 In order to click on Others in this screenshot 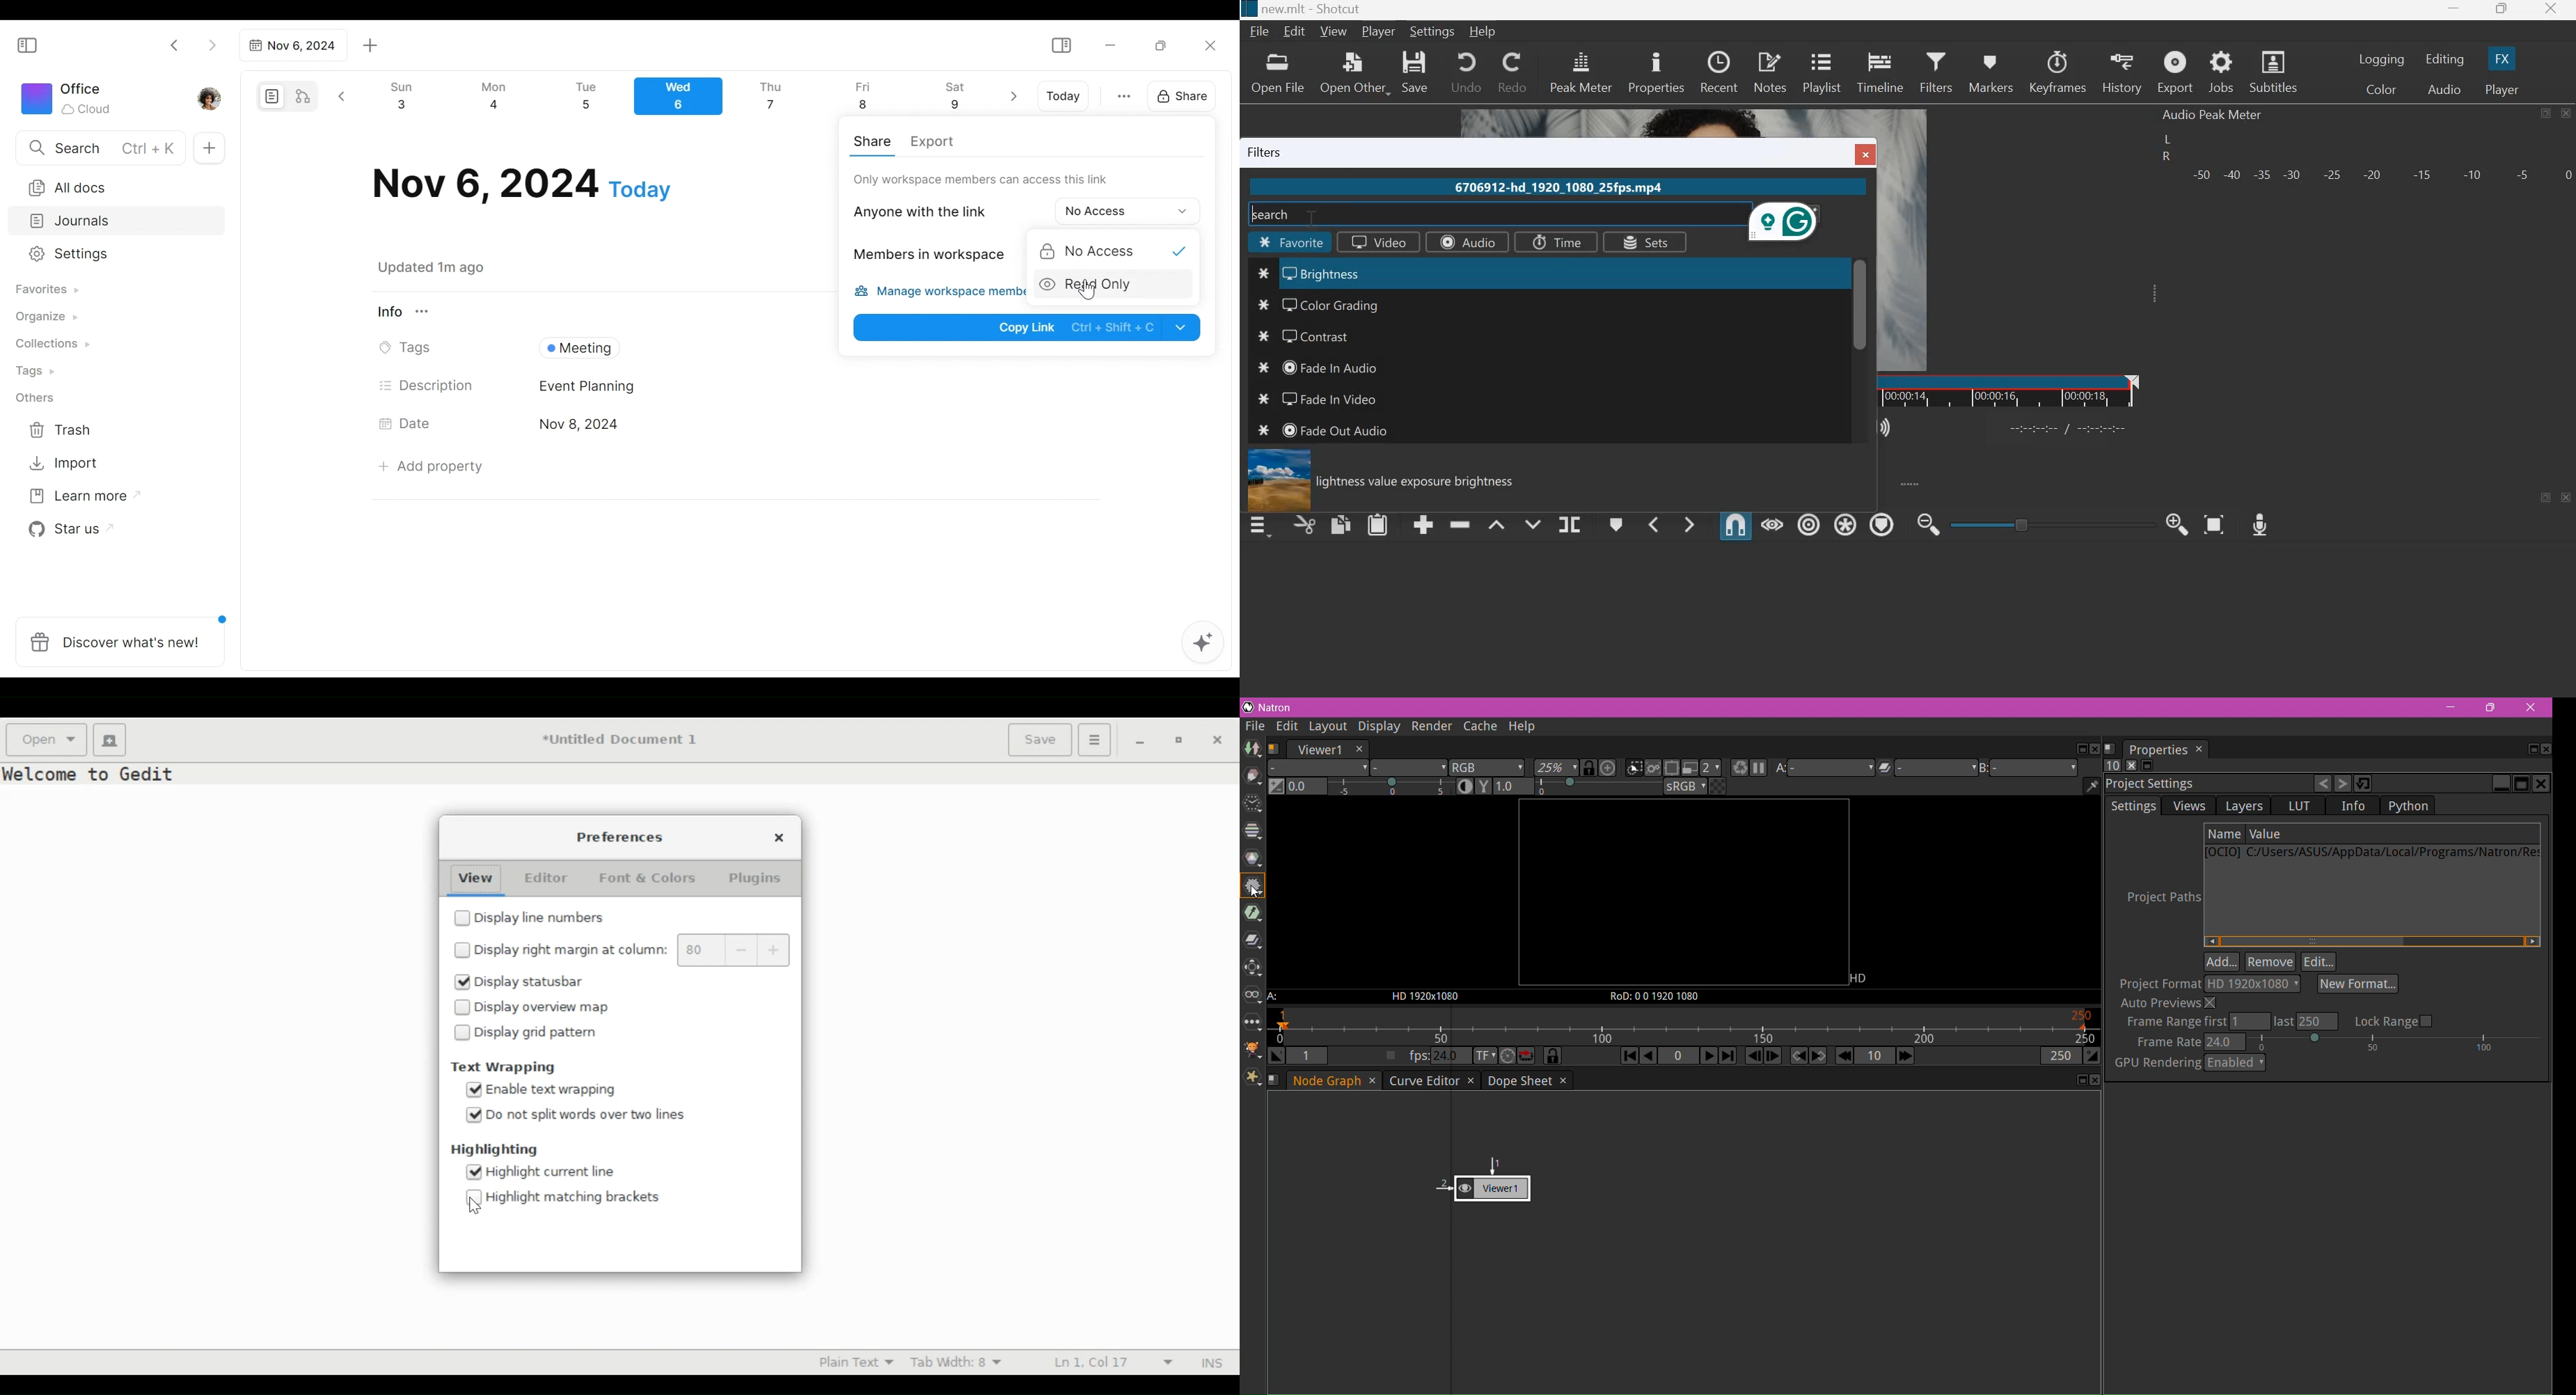, I will do `click(36, 398)`.